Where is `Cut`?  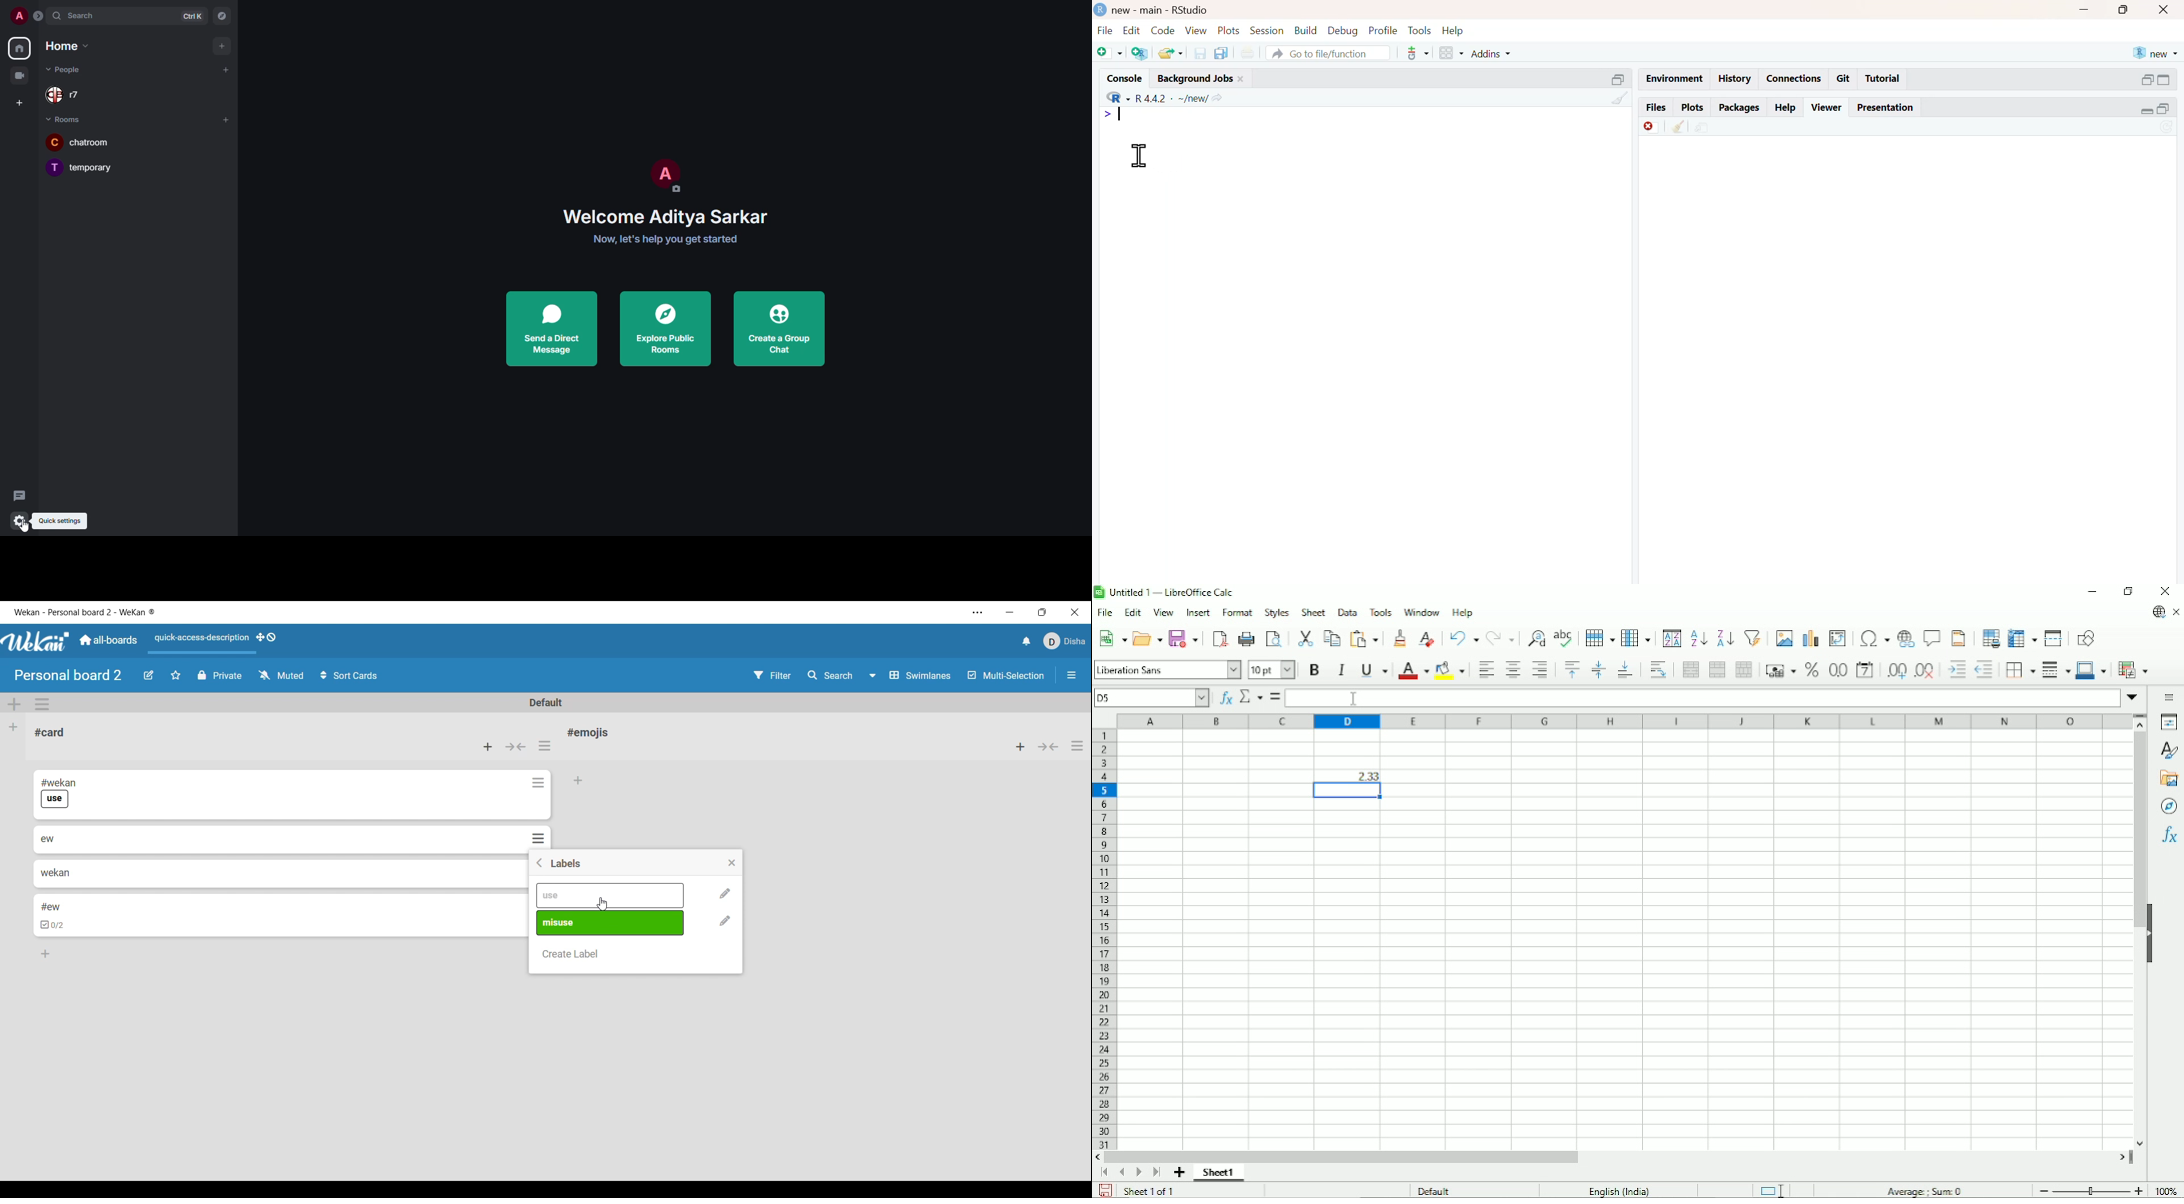
Cut is located at coordinates (1305, 638).